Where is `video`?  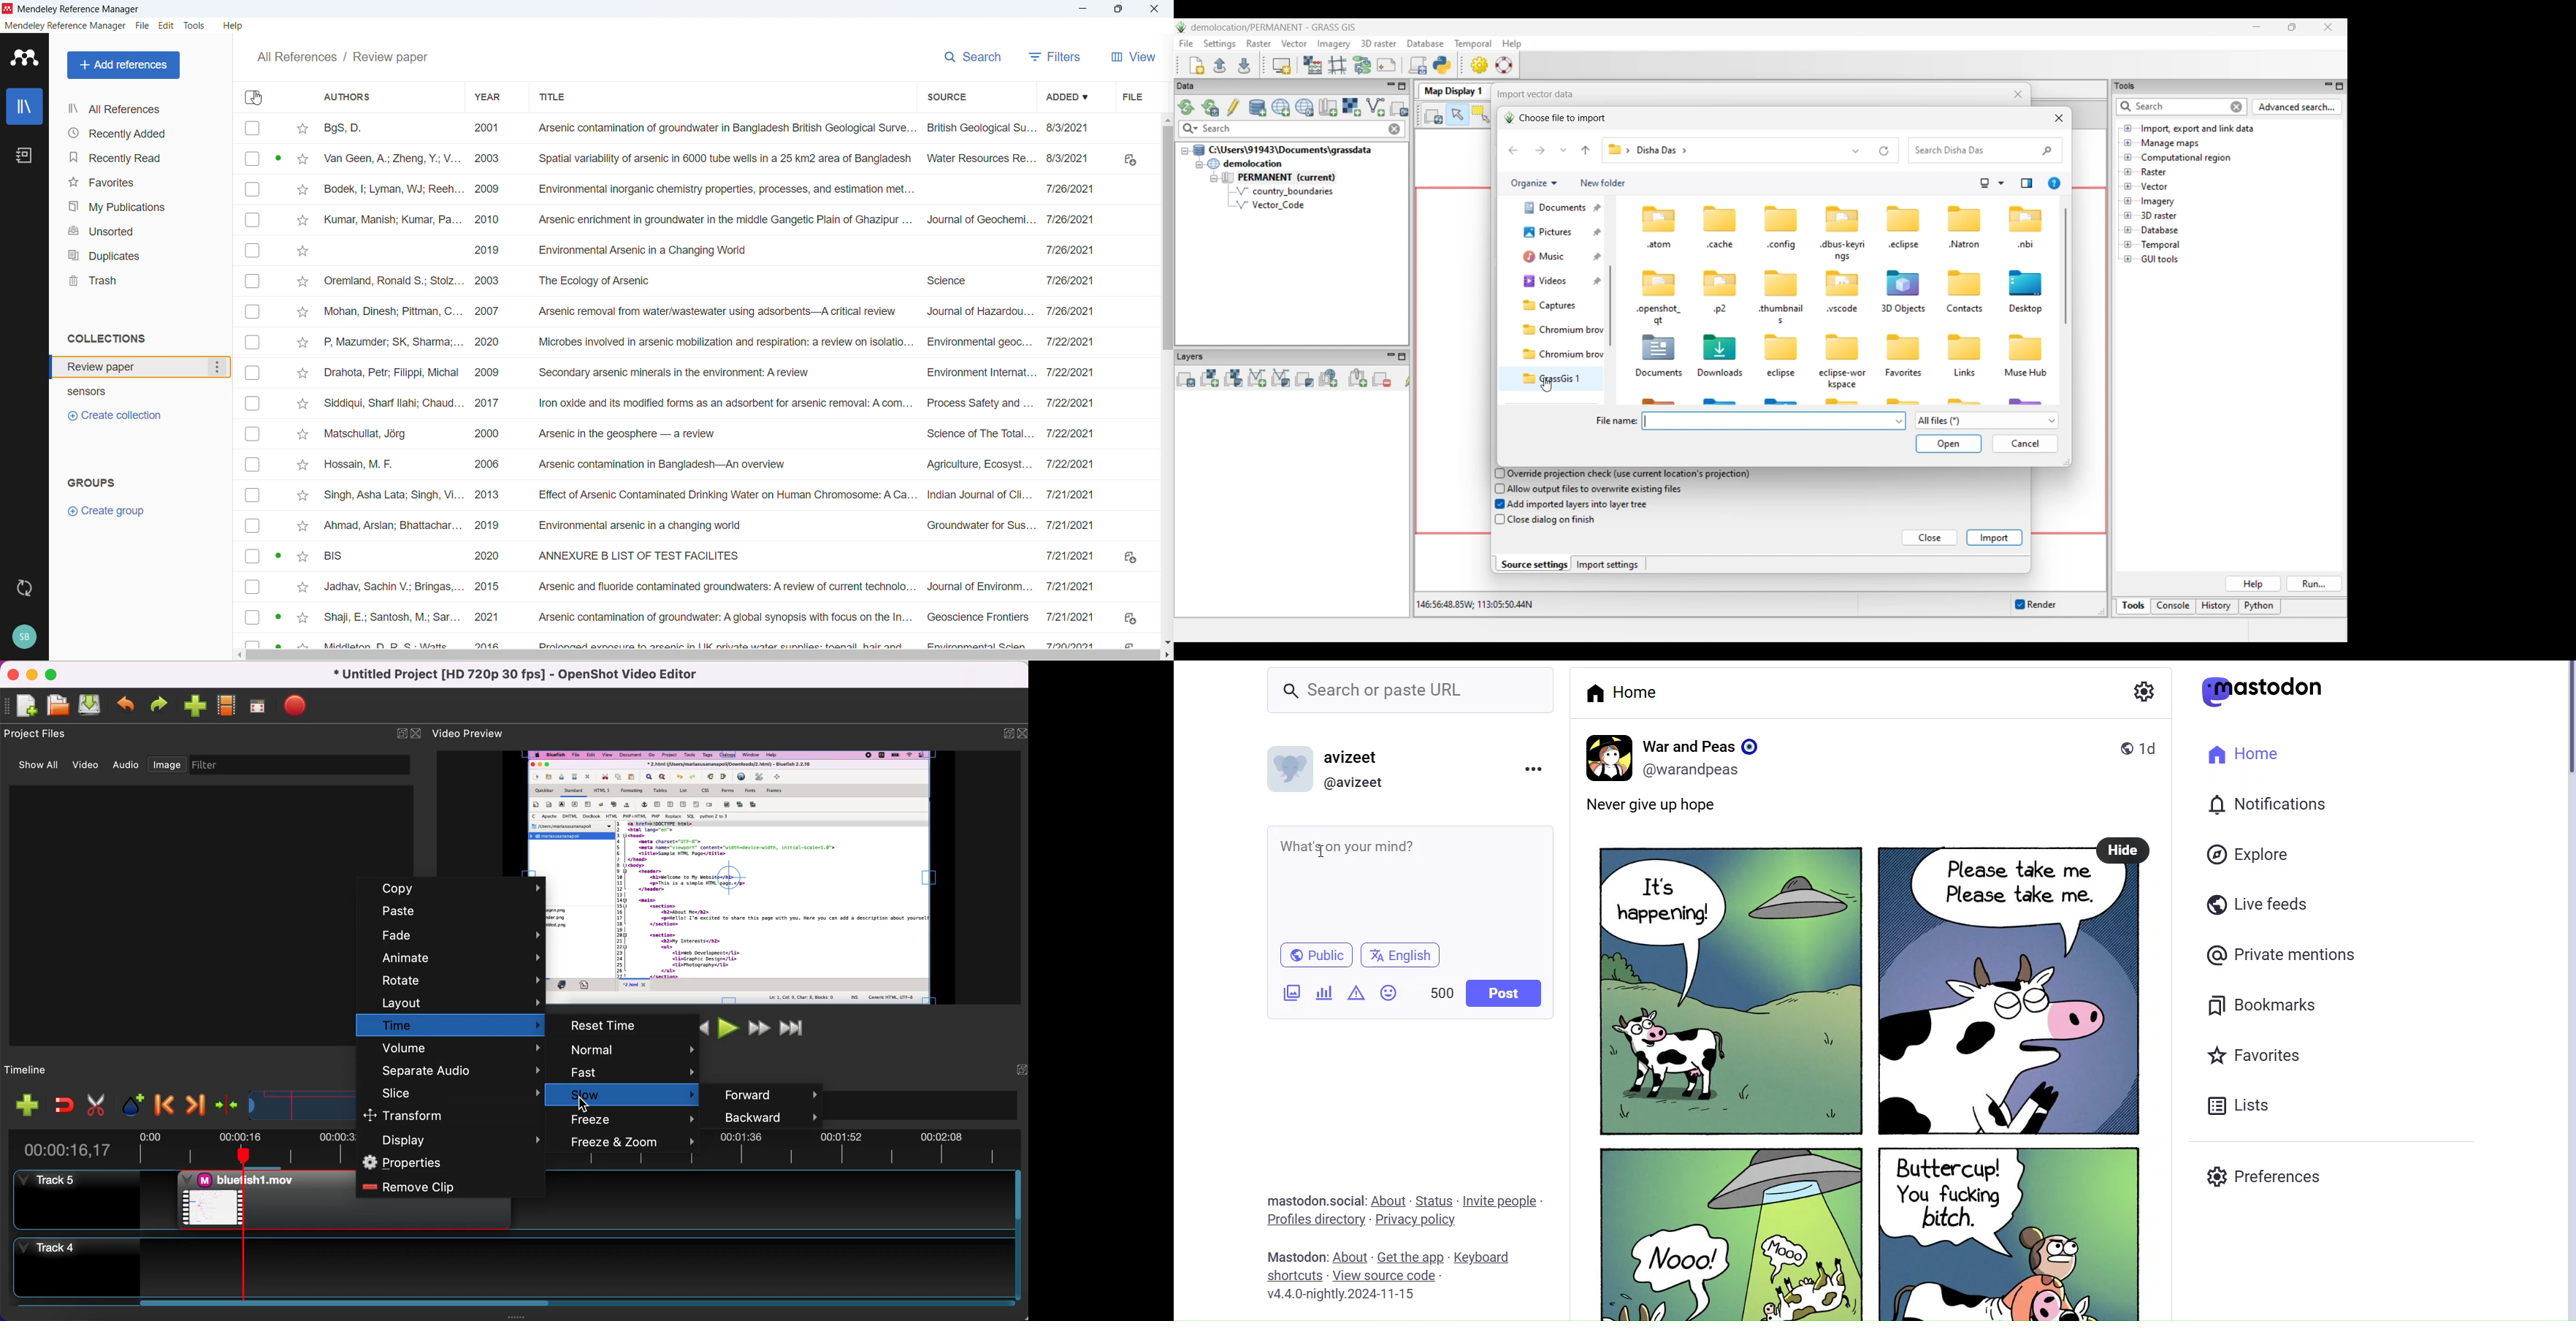 video is located at coordinates (89, 766).